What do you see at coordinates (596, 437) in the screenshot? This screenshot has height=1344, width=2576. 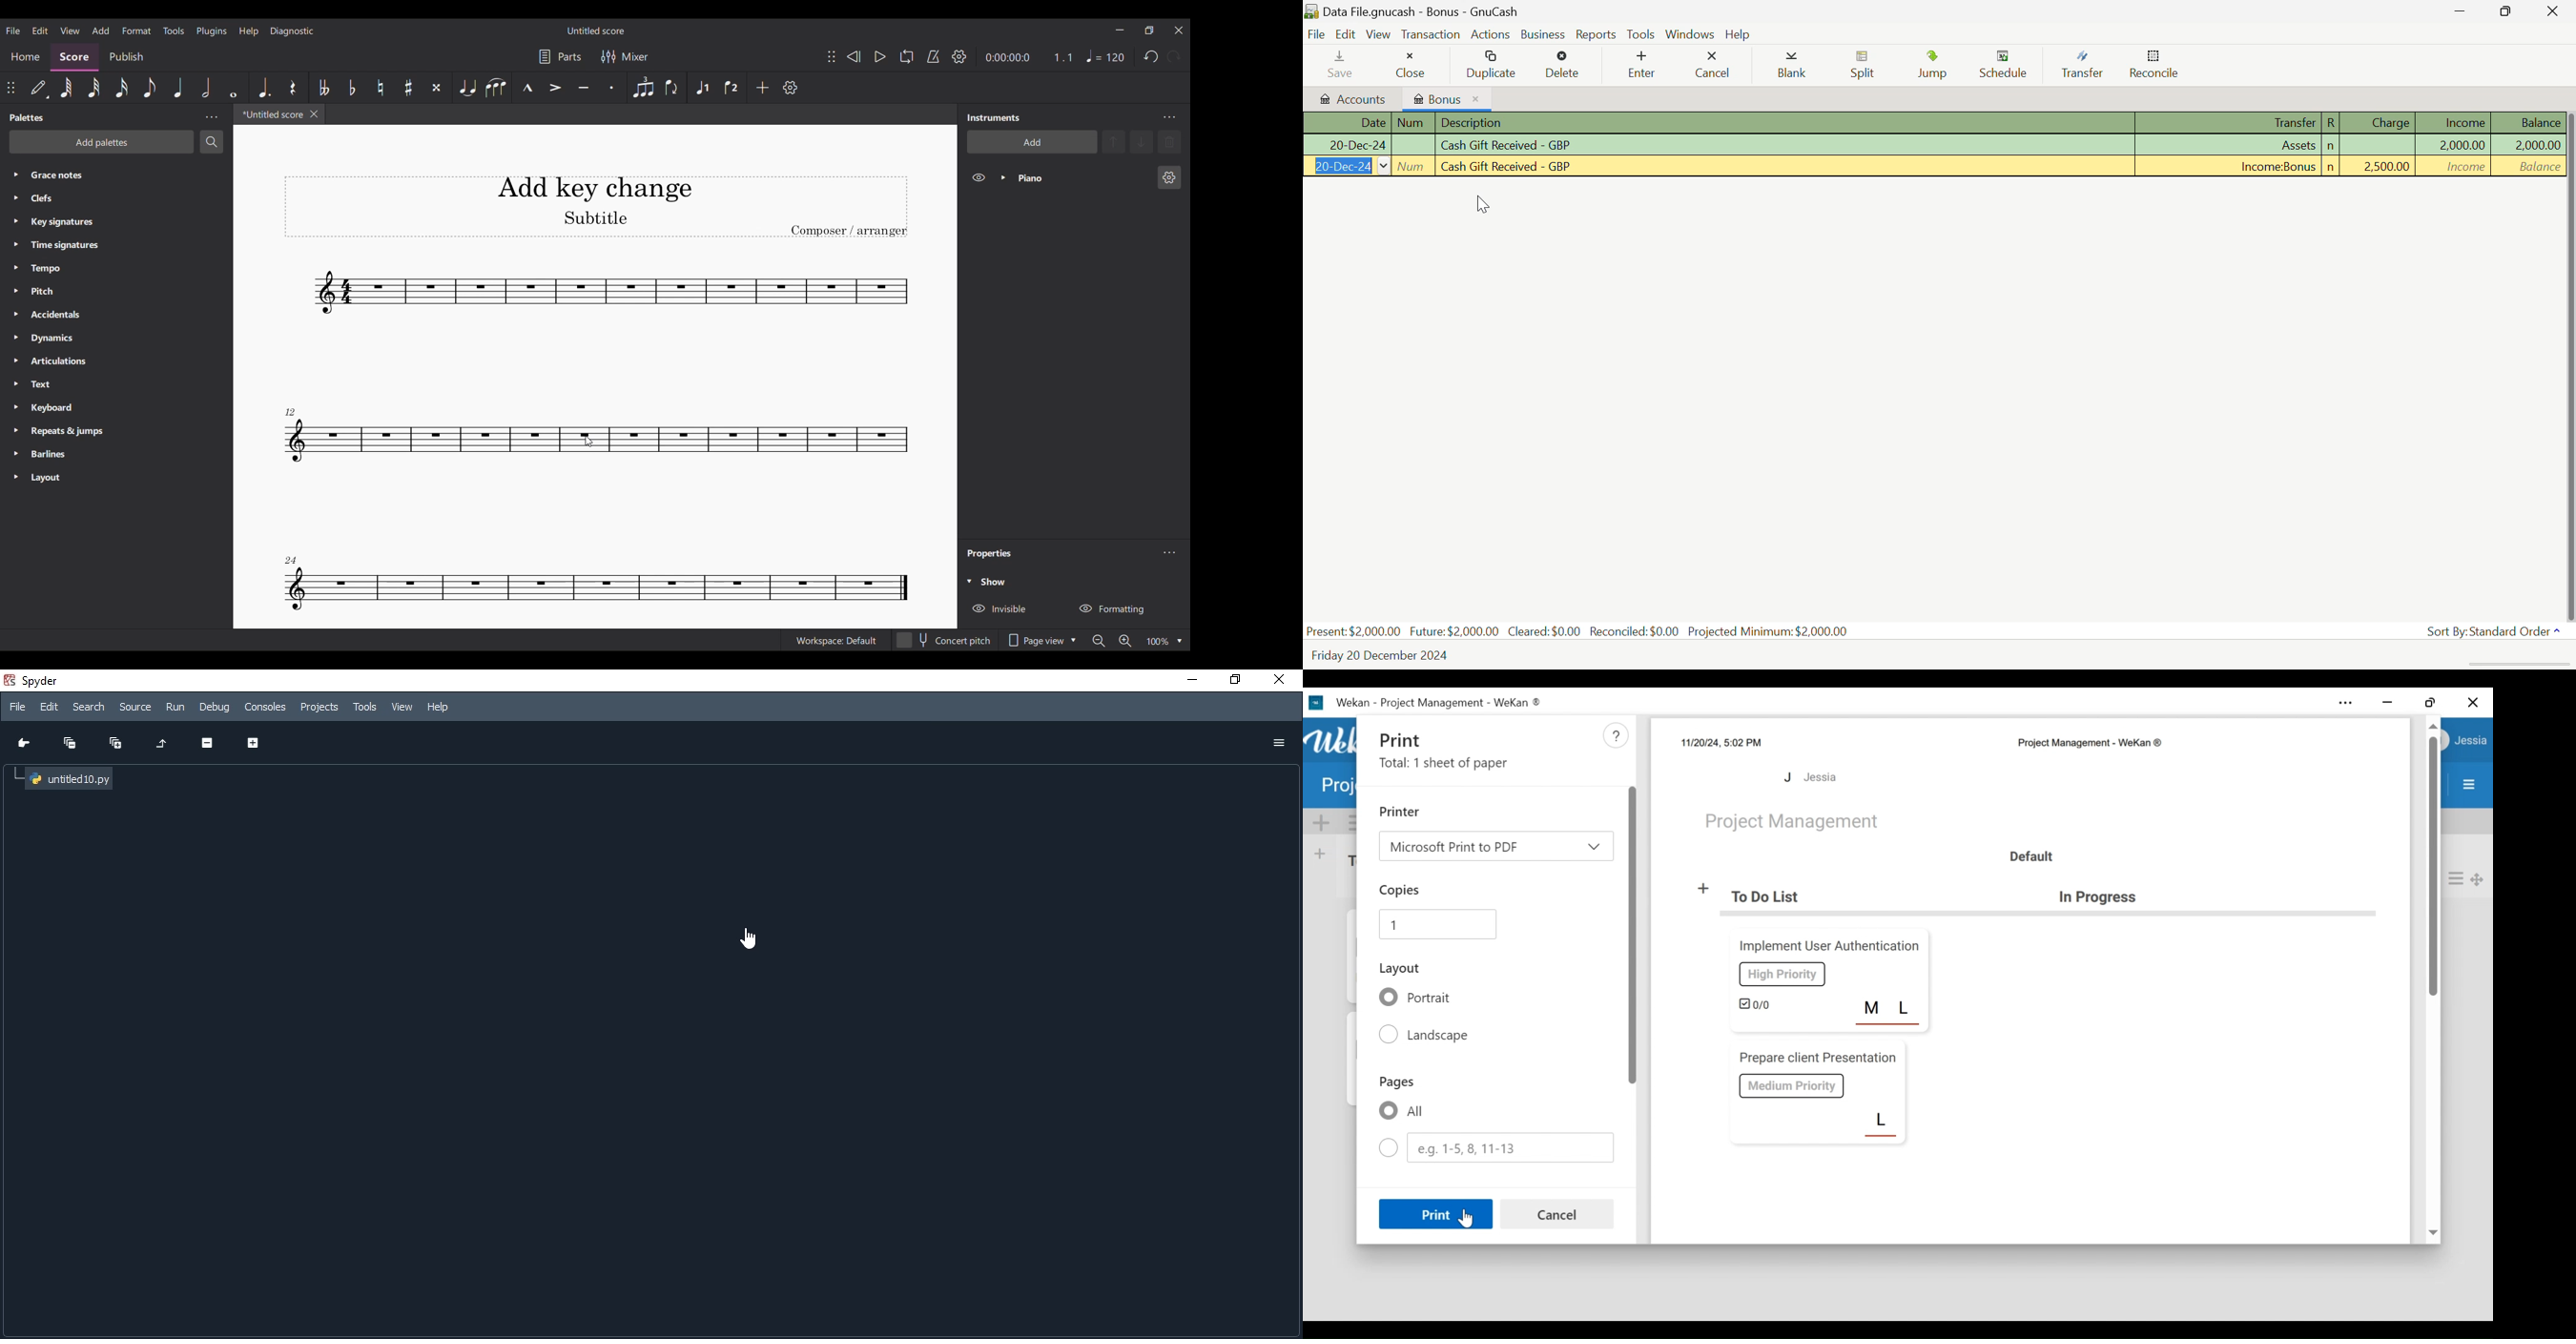 I see `Current score` at bounding box center [596, 437].